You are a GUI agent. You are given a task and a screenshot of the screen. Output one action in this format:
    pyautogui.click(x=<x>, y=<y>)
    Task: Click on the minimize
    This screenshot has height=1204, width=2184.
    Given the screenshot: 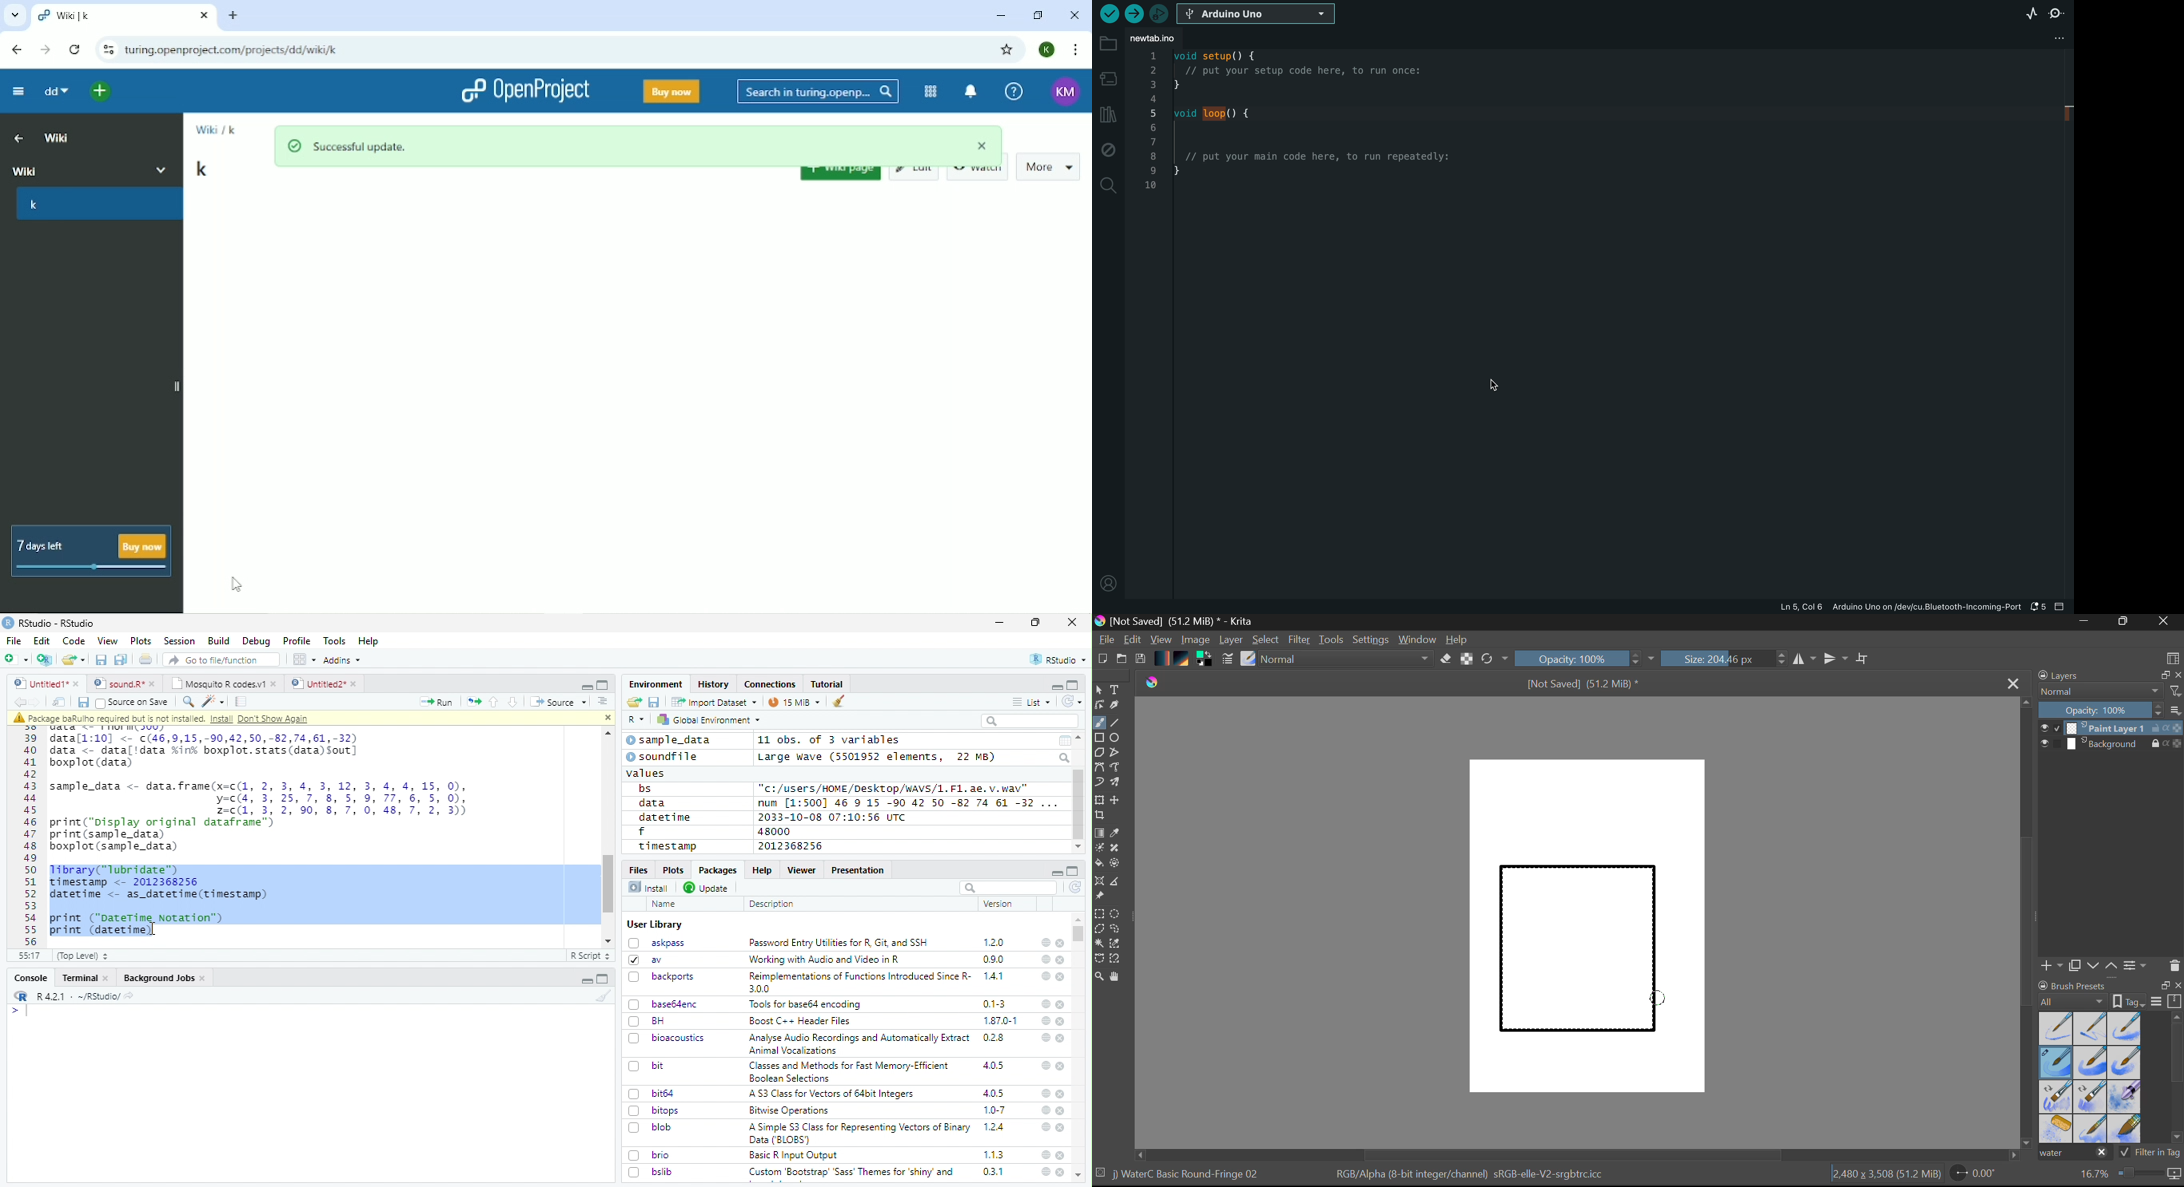 What is the action you would take?
    pyautogui.click(x=1056, y=686)
    